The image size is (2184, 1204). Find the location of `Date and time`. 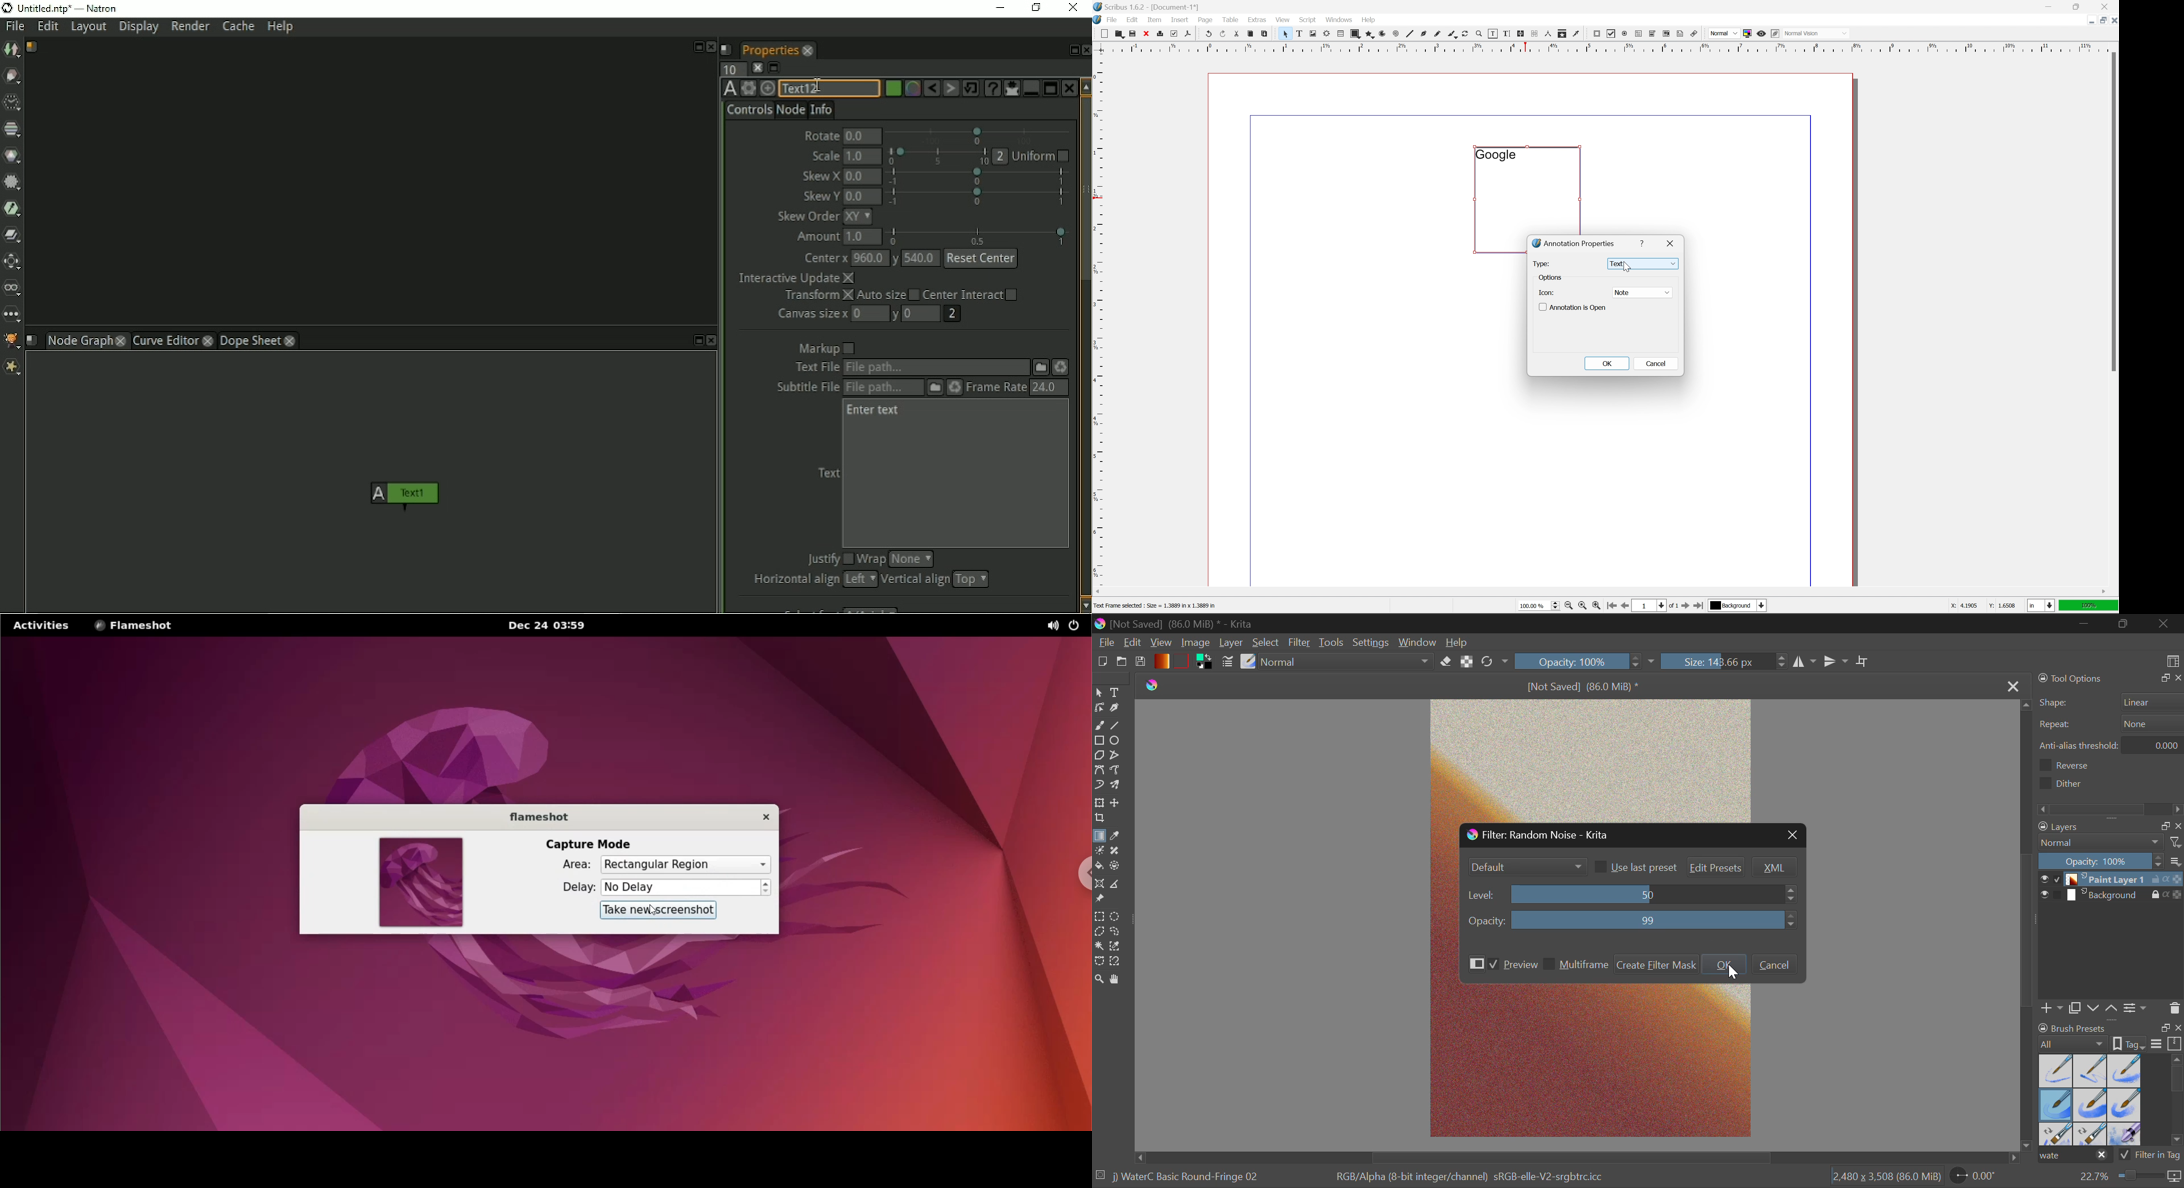

Date and time is located at coordinates (555, 626).